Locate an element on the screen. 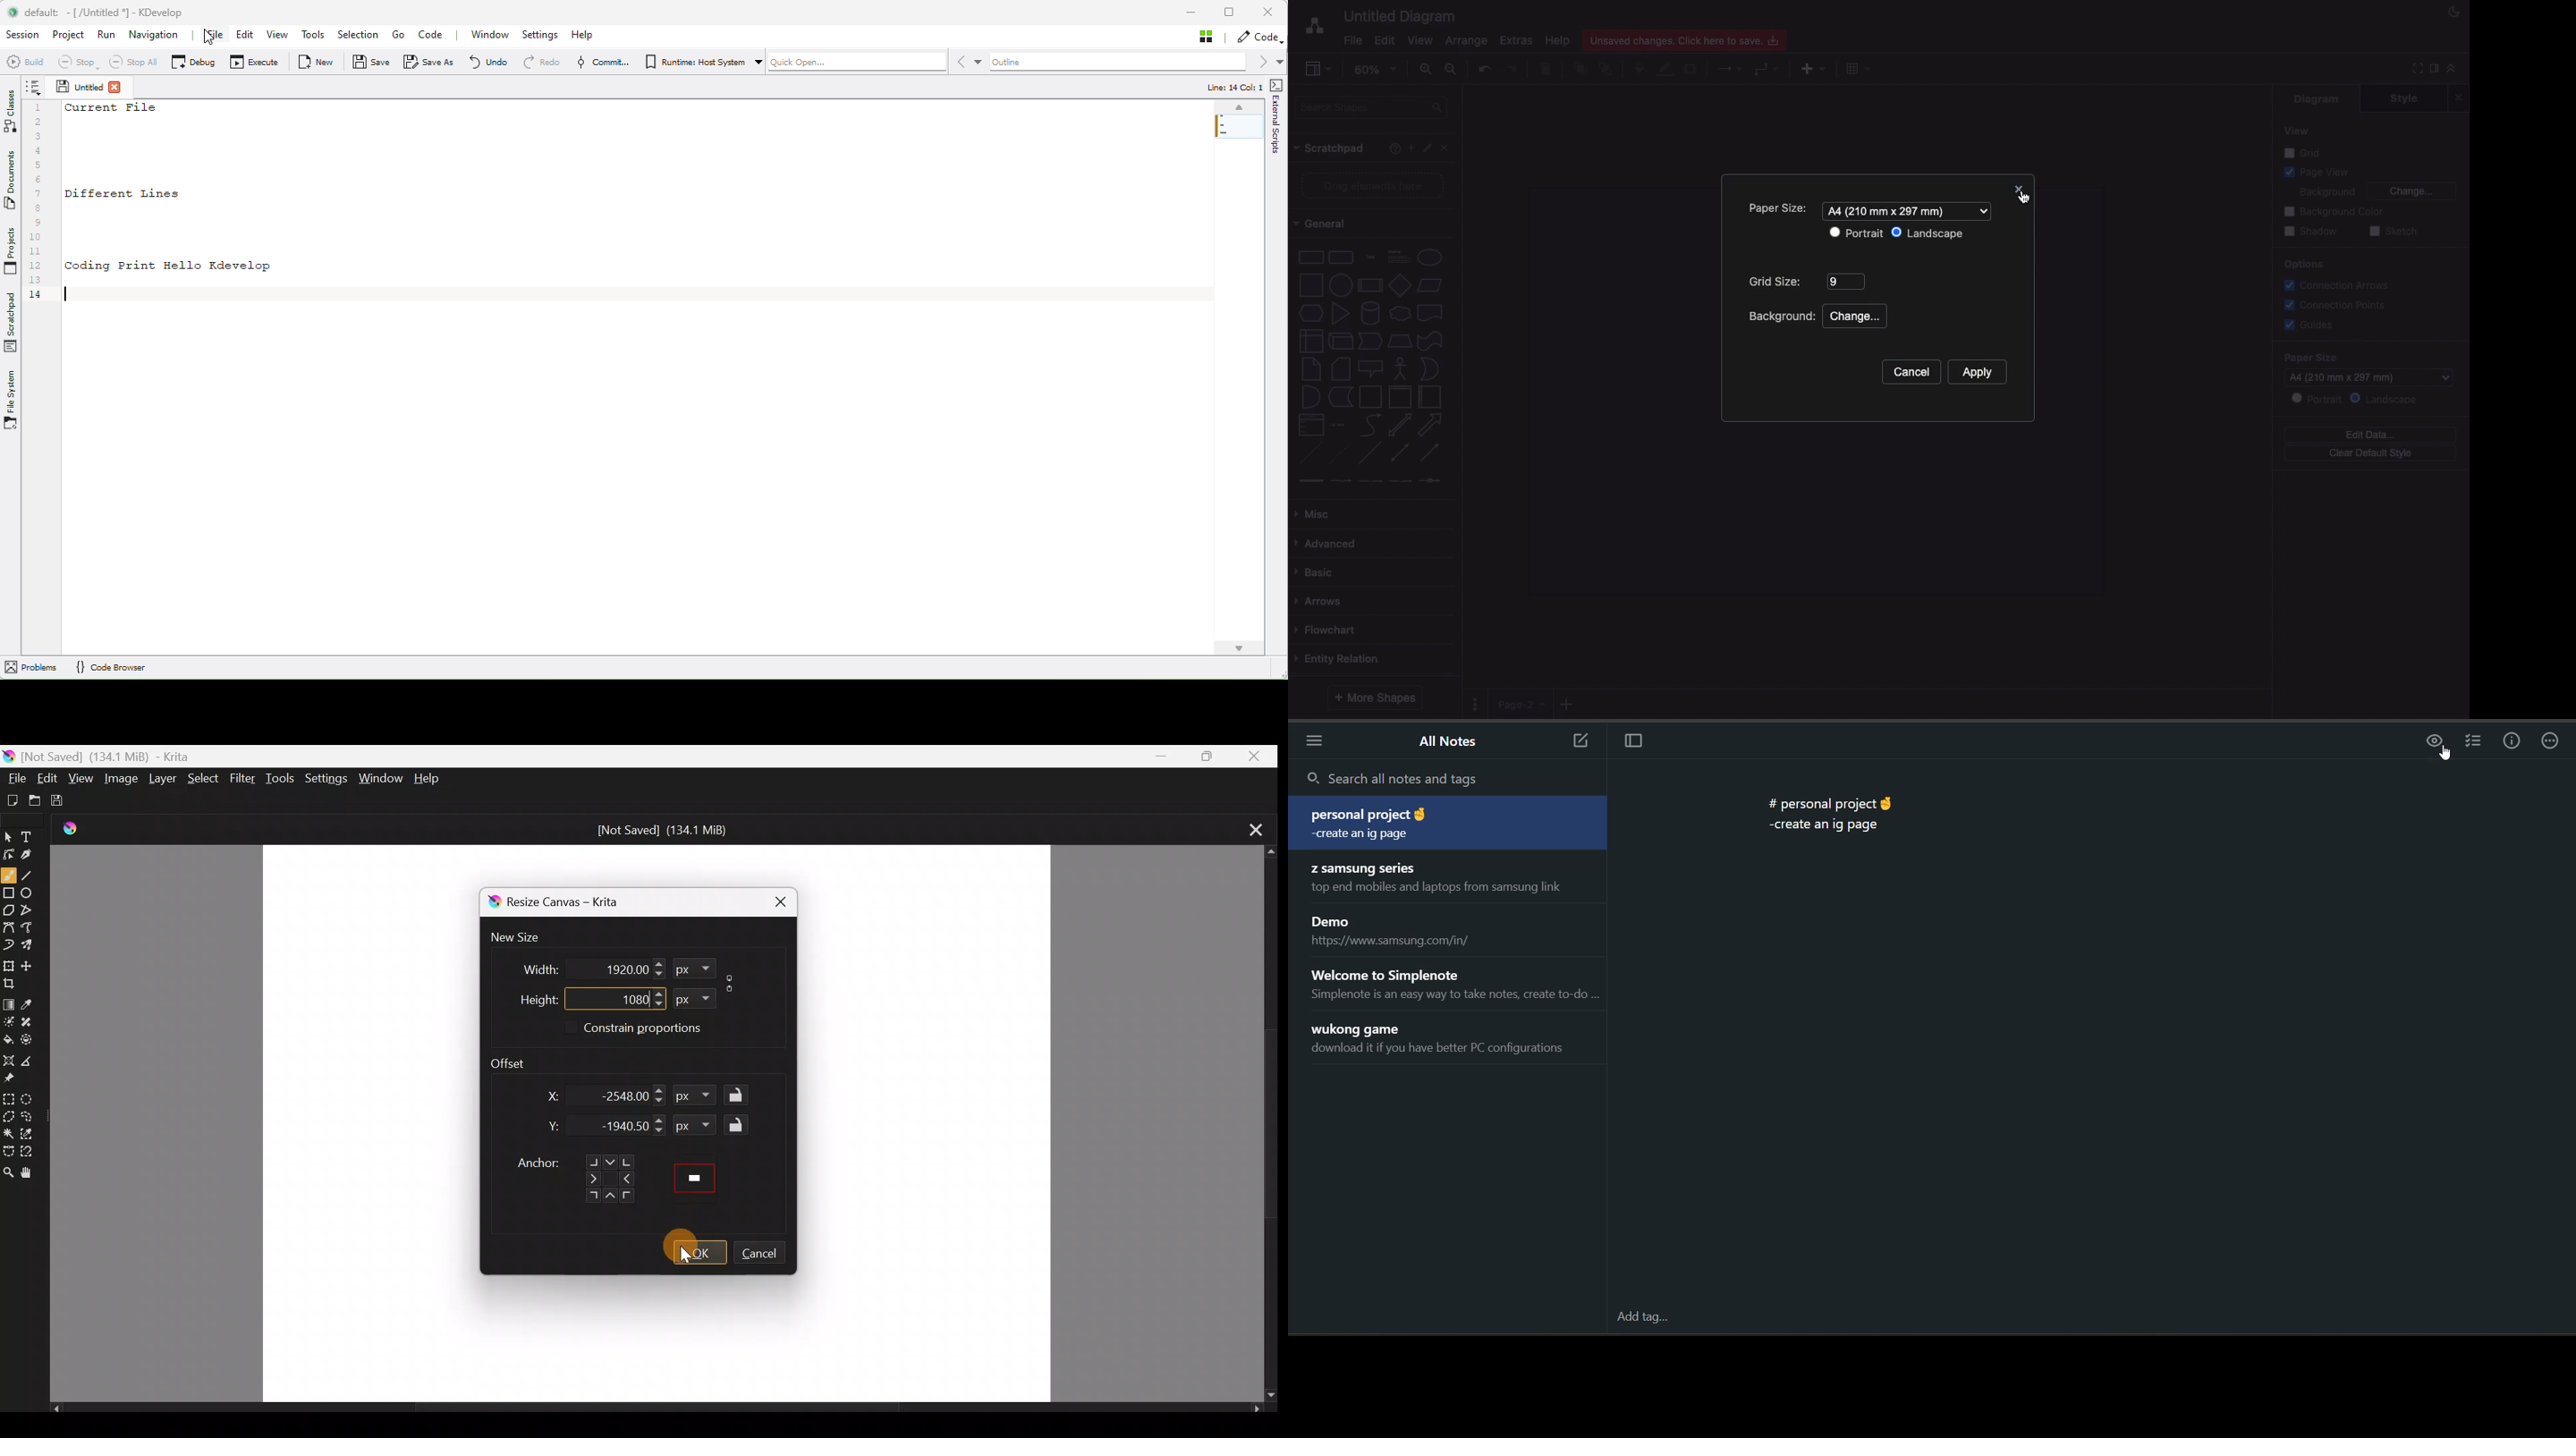  Portrait is located at coordinates (2316, 398).